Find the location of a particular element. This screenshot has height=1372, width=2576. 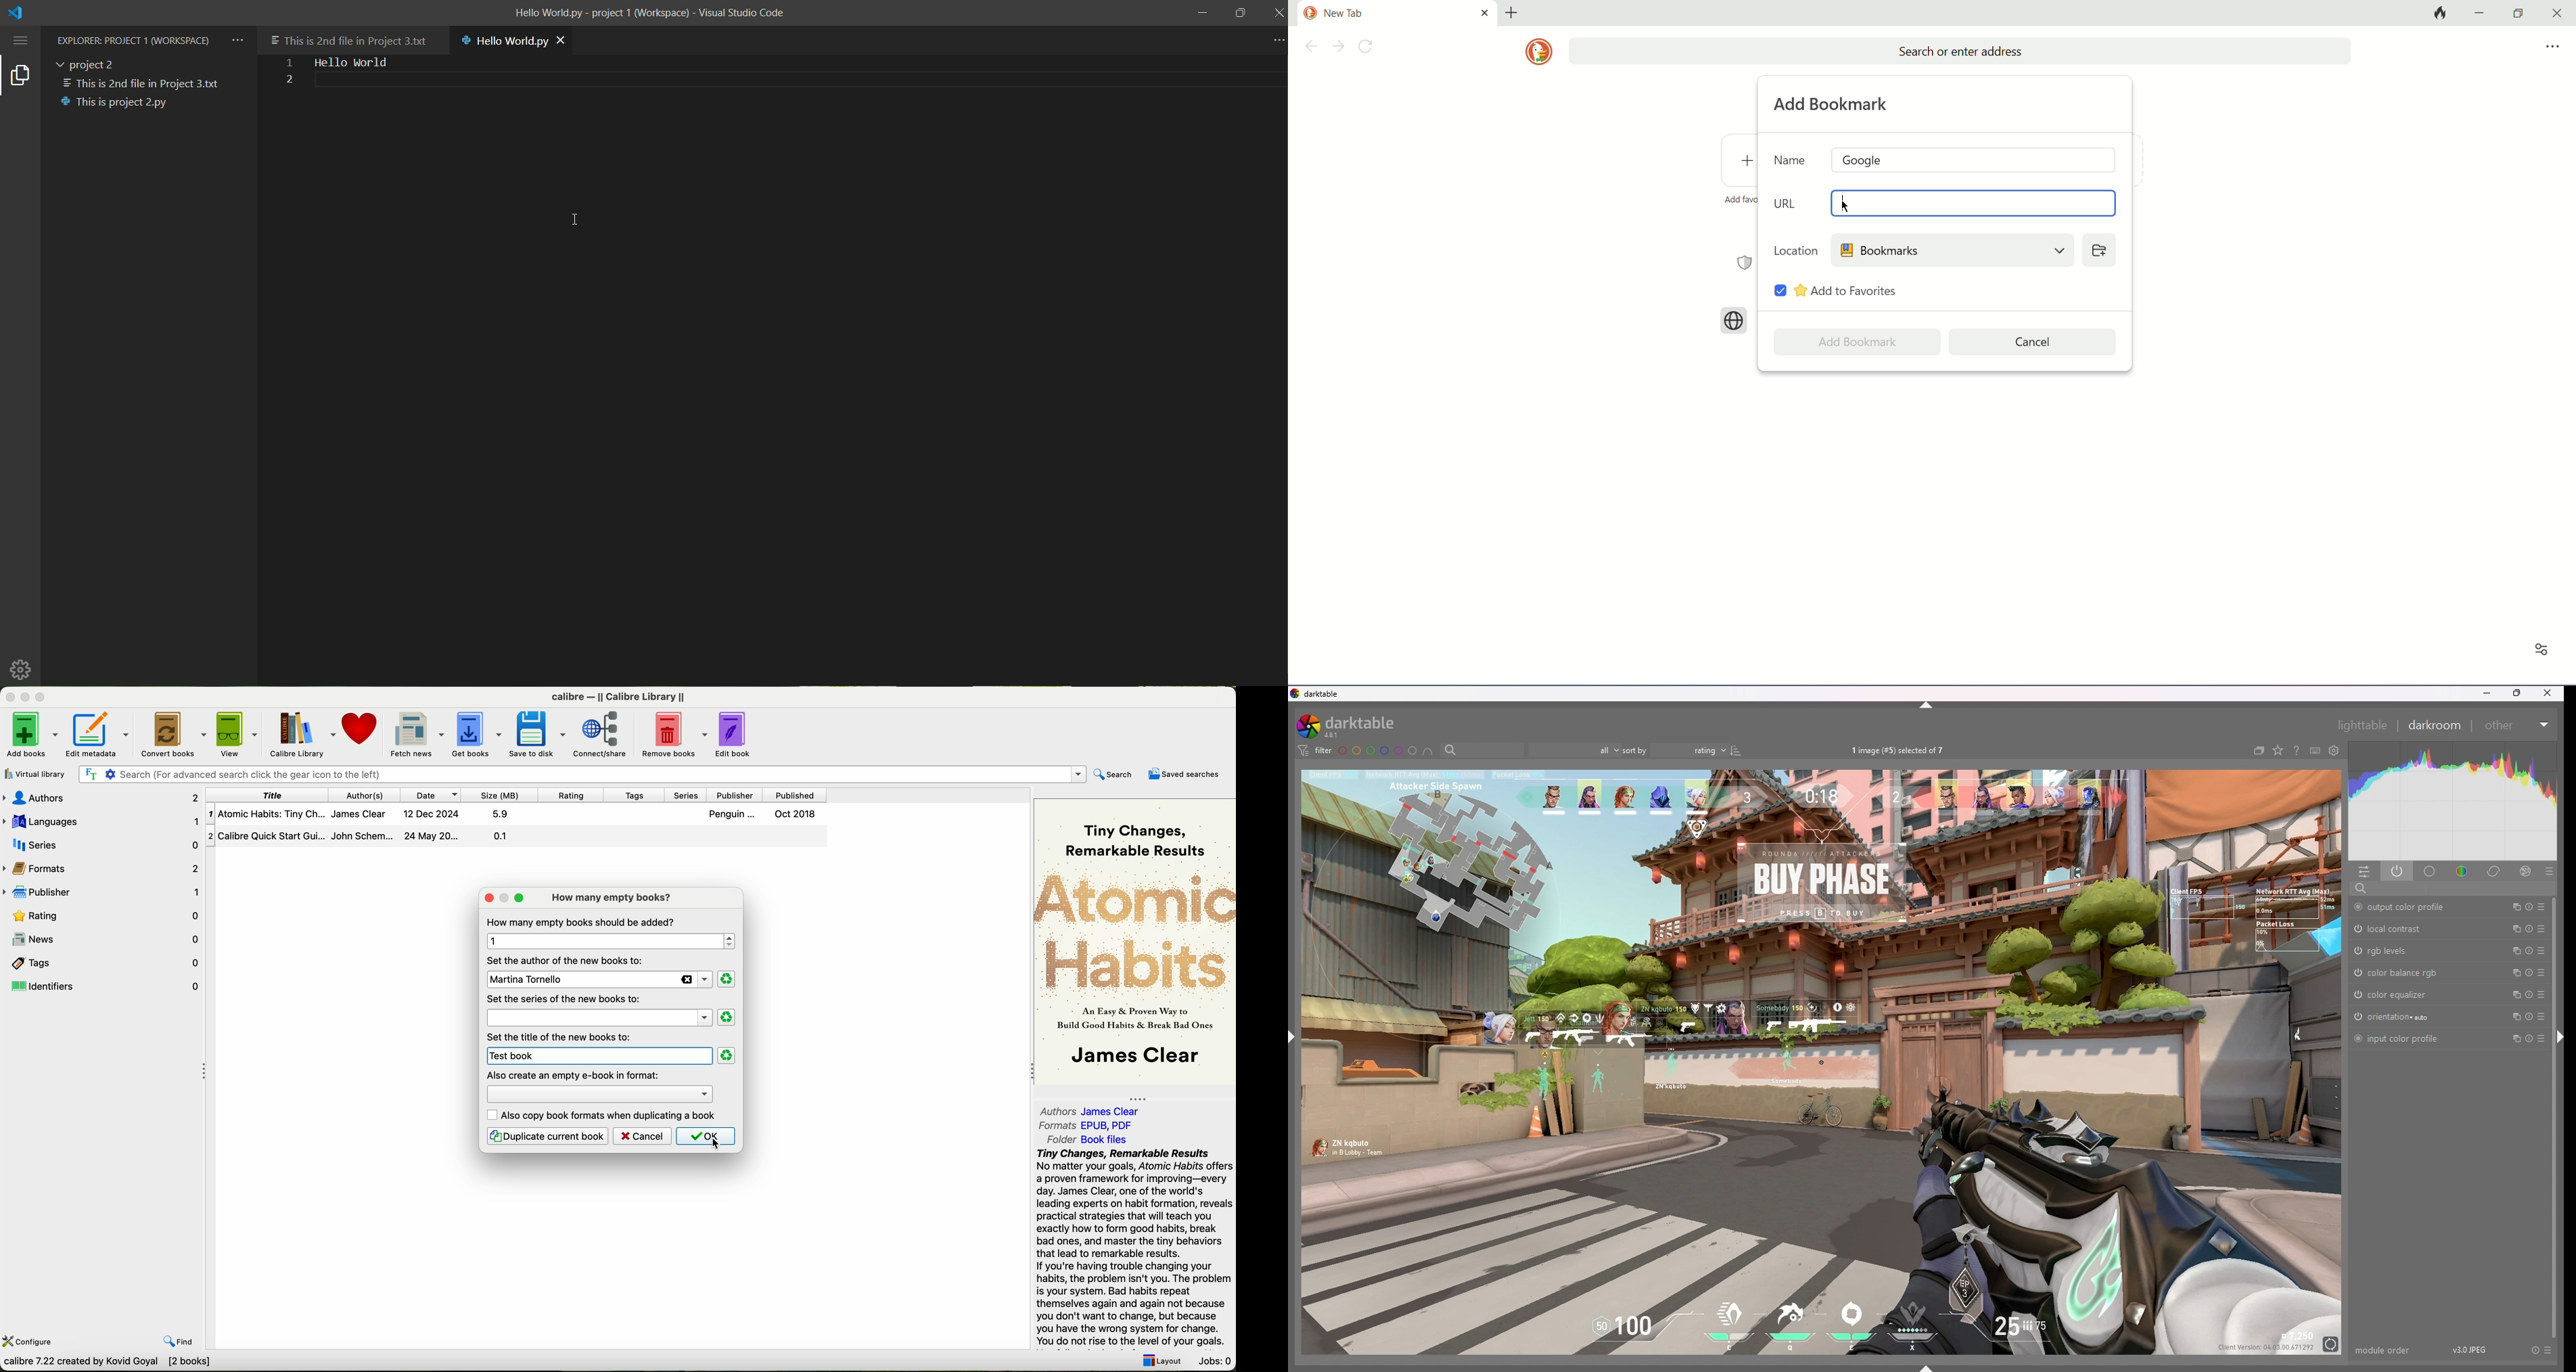

module order is located at coordinates (2383, 1350).